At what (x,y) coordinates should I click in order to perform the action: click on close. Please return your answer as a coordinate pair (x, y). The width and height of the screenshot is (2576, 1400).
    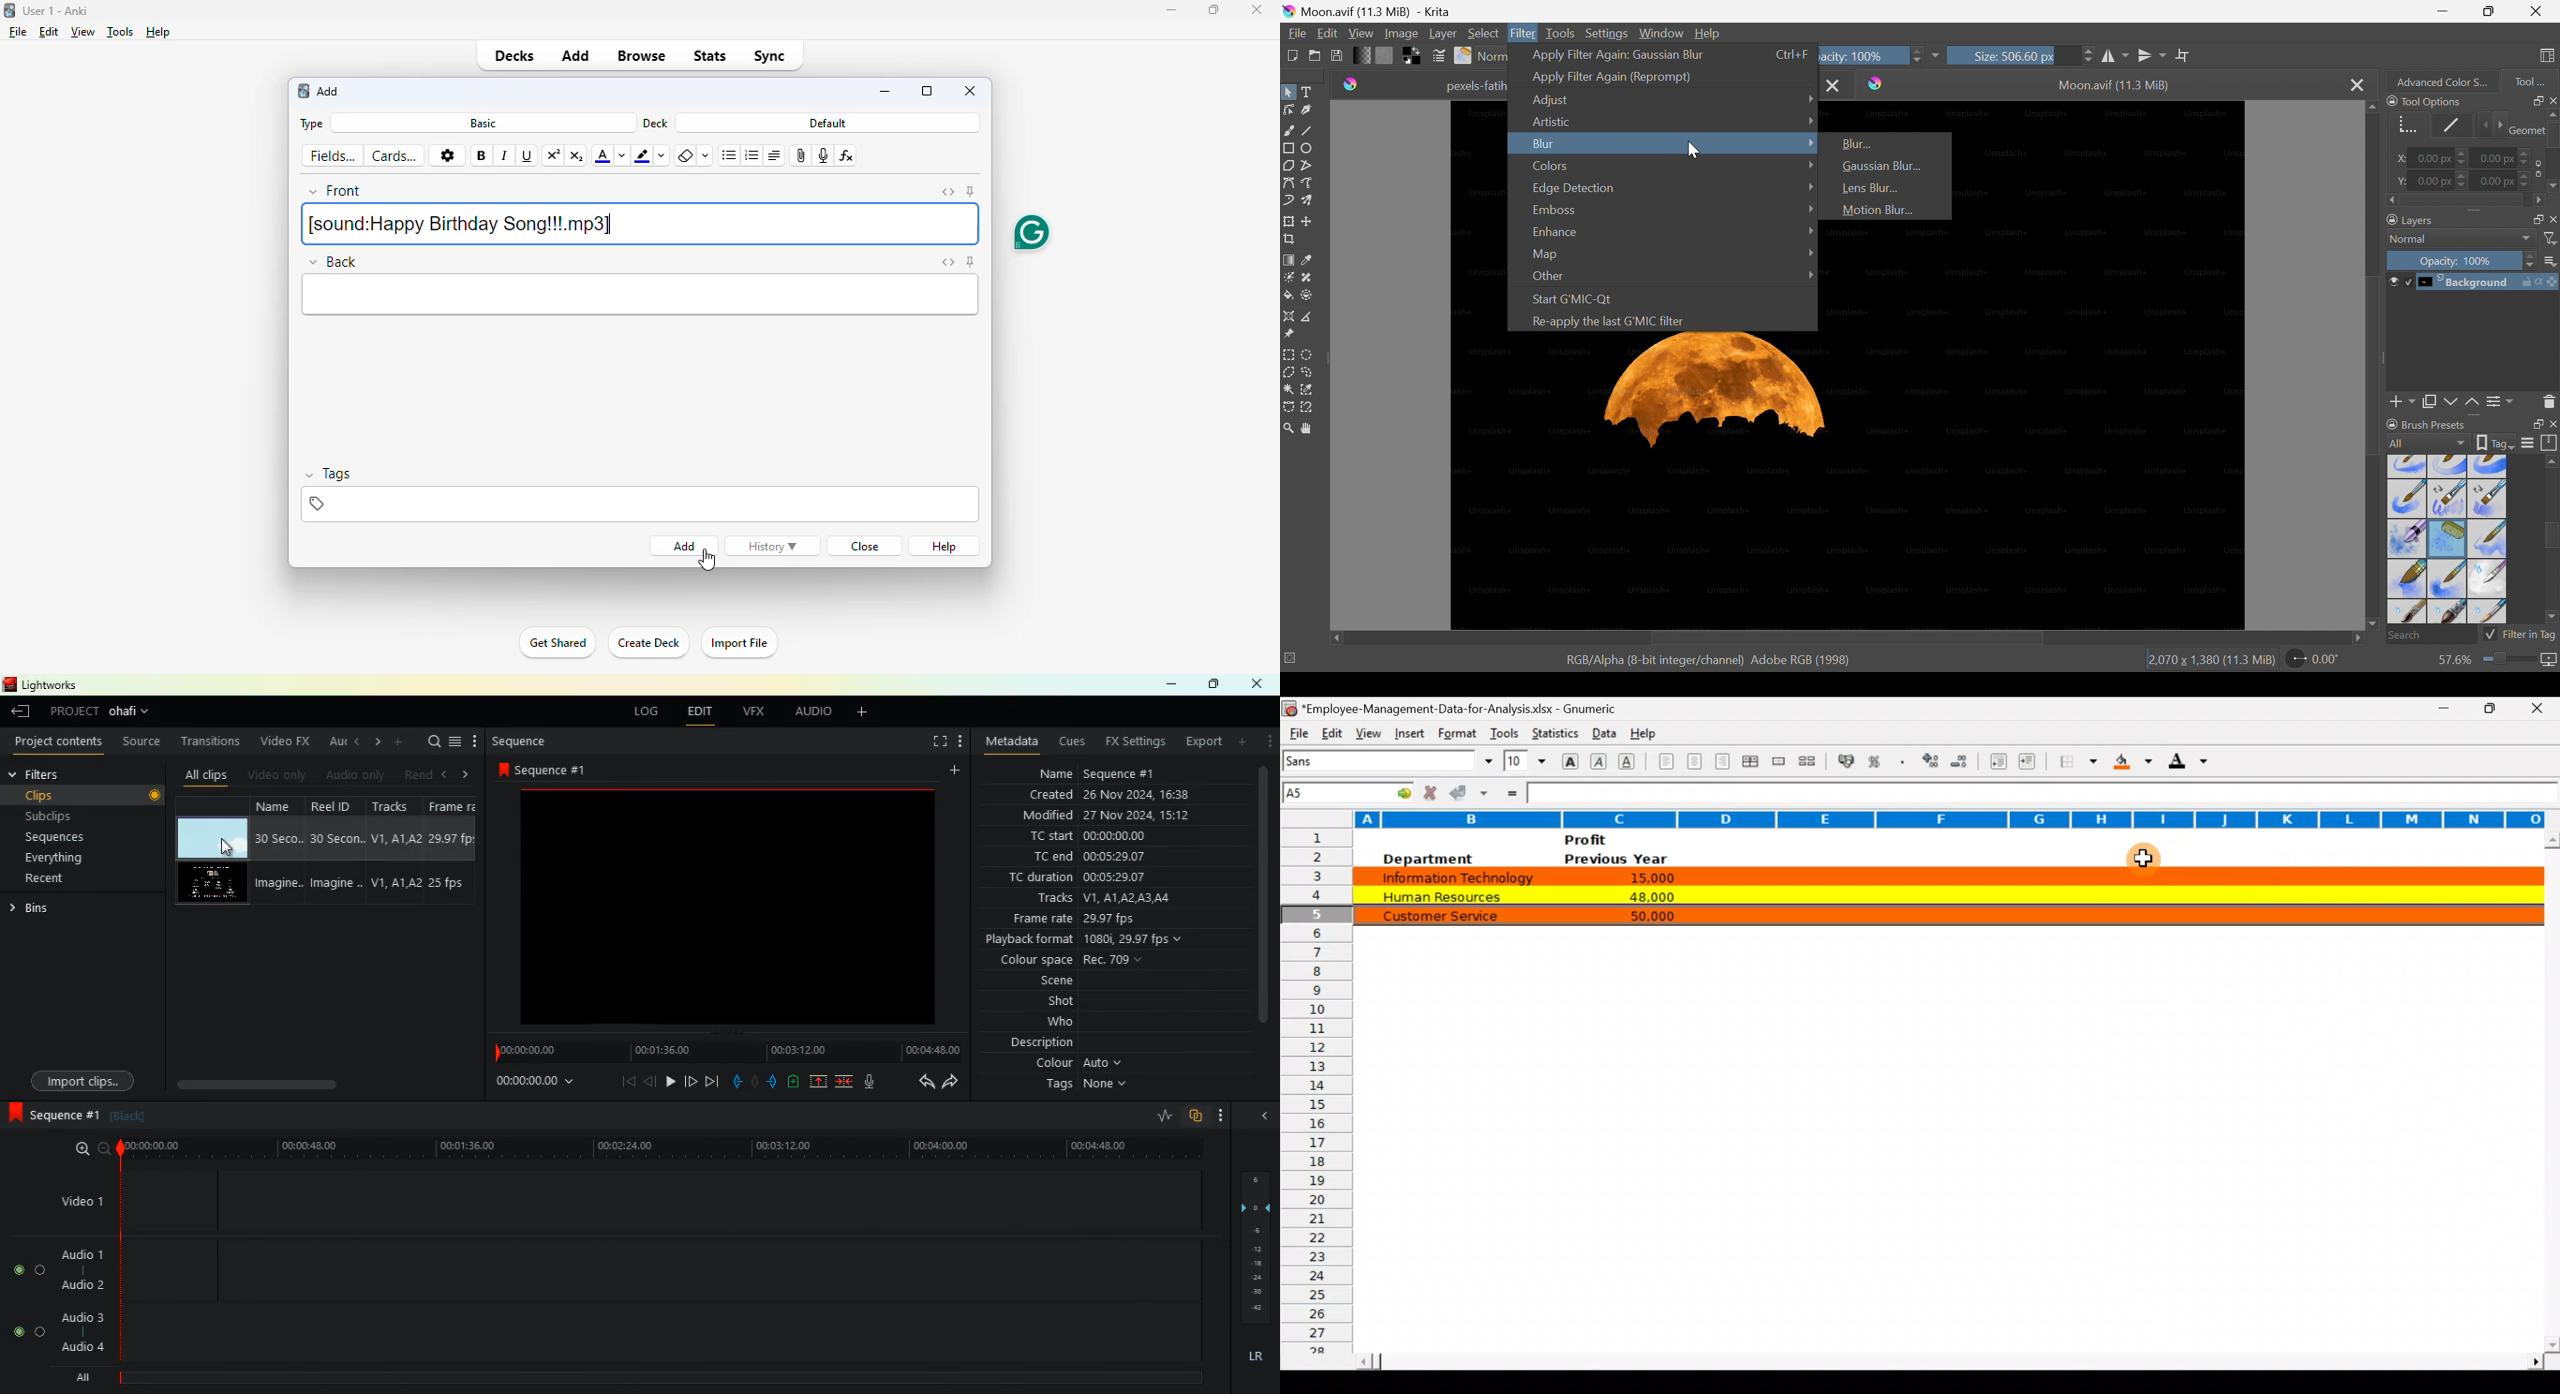
    Looking at the image, I should click on (971, 91).